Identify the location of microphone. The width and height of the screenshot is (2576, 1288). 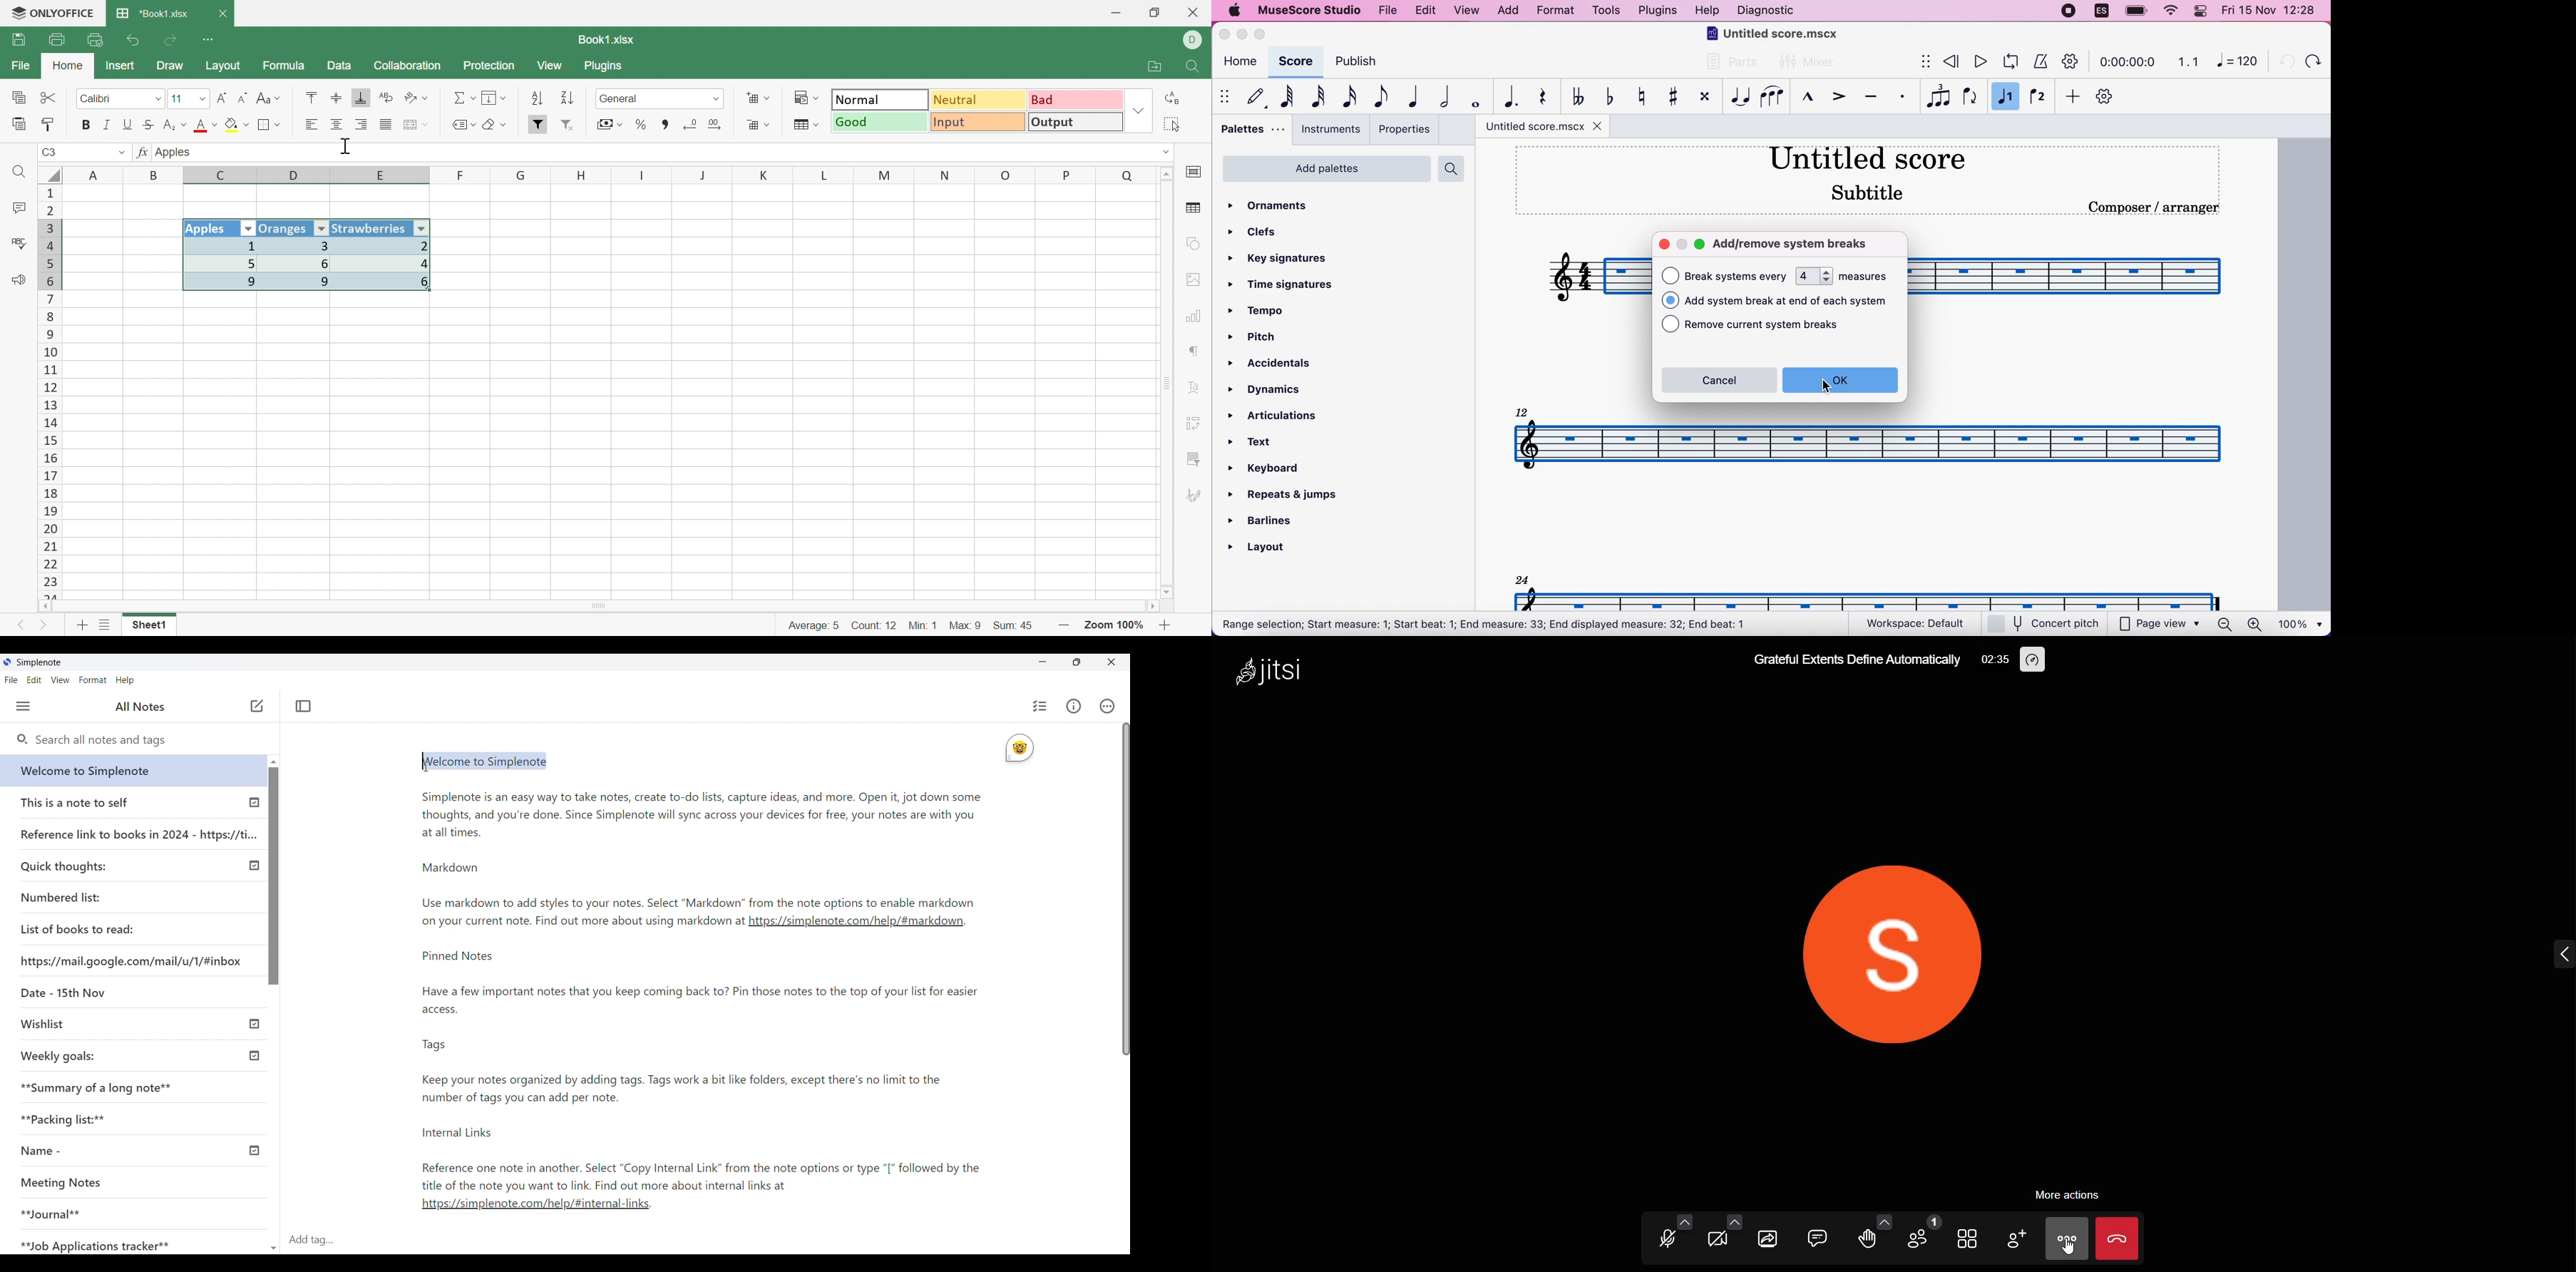
(1663, 1241).